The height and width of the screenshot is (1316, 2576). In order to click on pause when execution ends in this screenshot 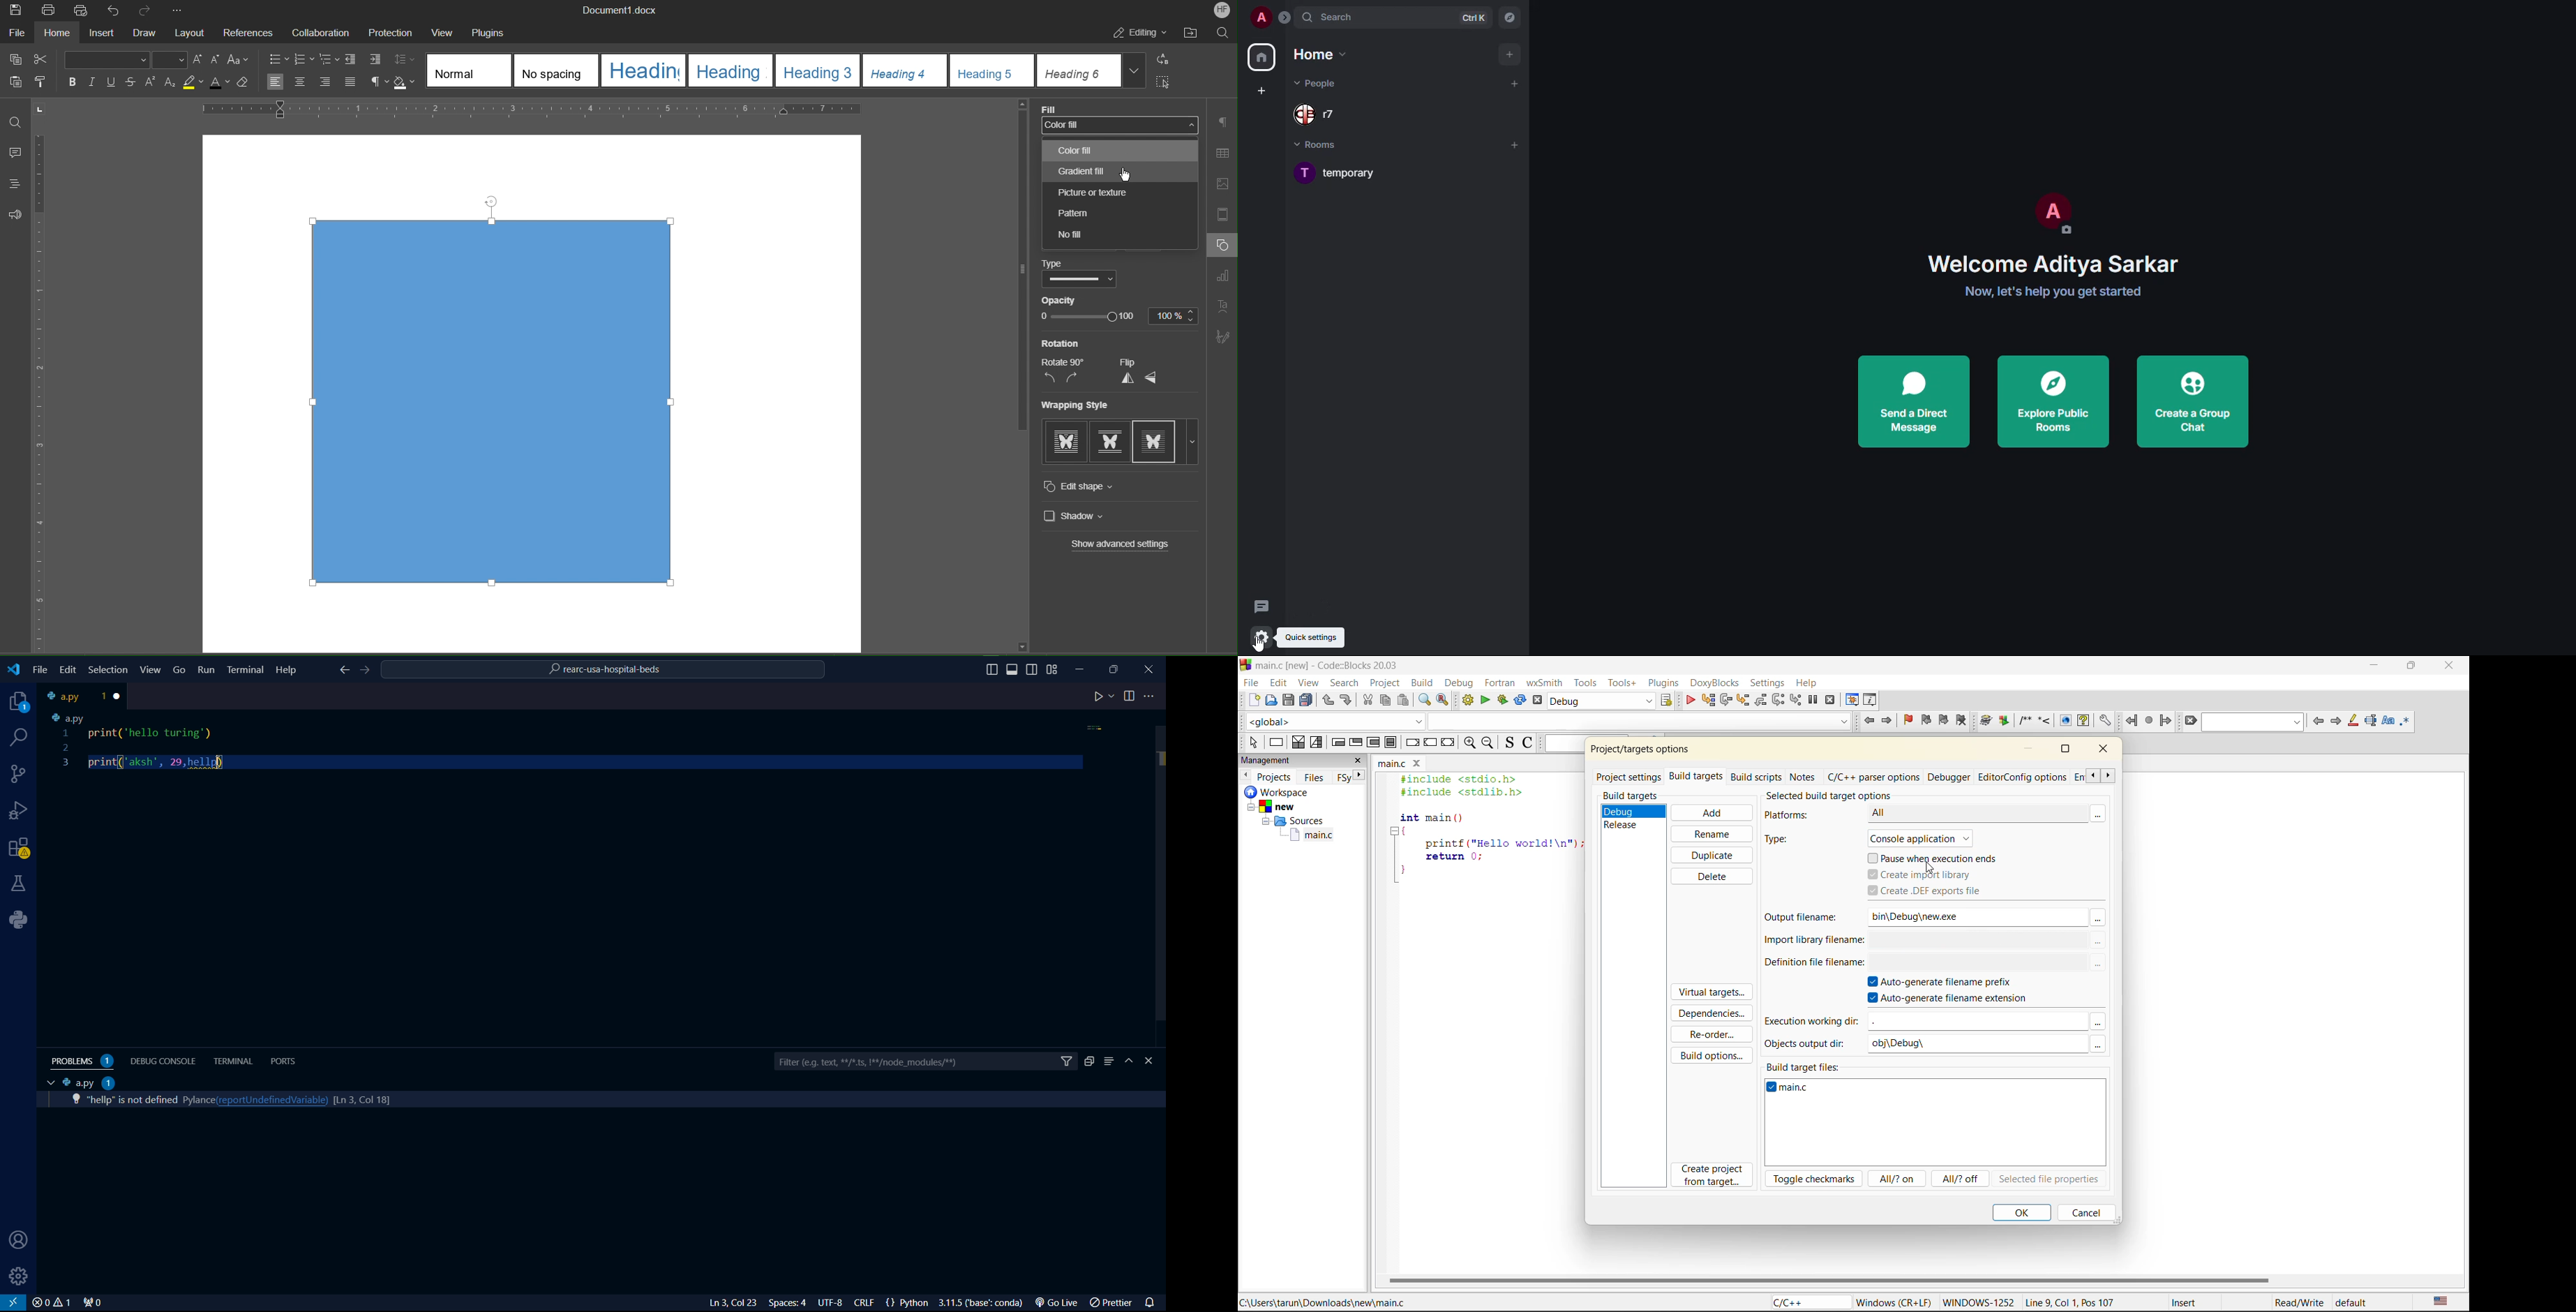, I will do `click(1939, 857)`.